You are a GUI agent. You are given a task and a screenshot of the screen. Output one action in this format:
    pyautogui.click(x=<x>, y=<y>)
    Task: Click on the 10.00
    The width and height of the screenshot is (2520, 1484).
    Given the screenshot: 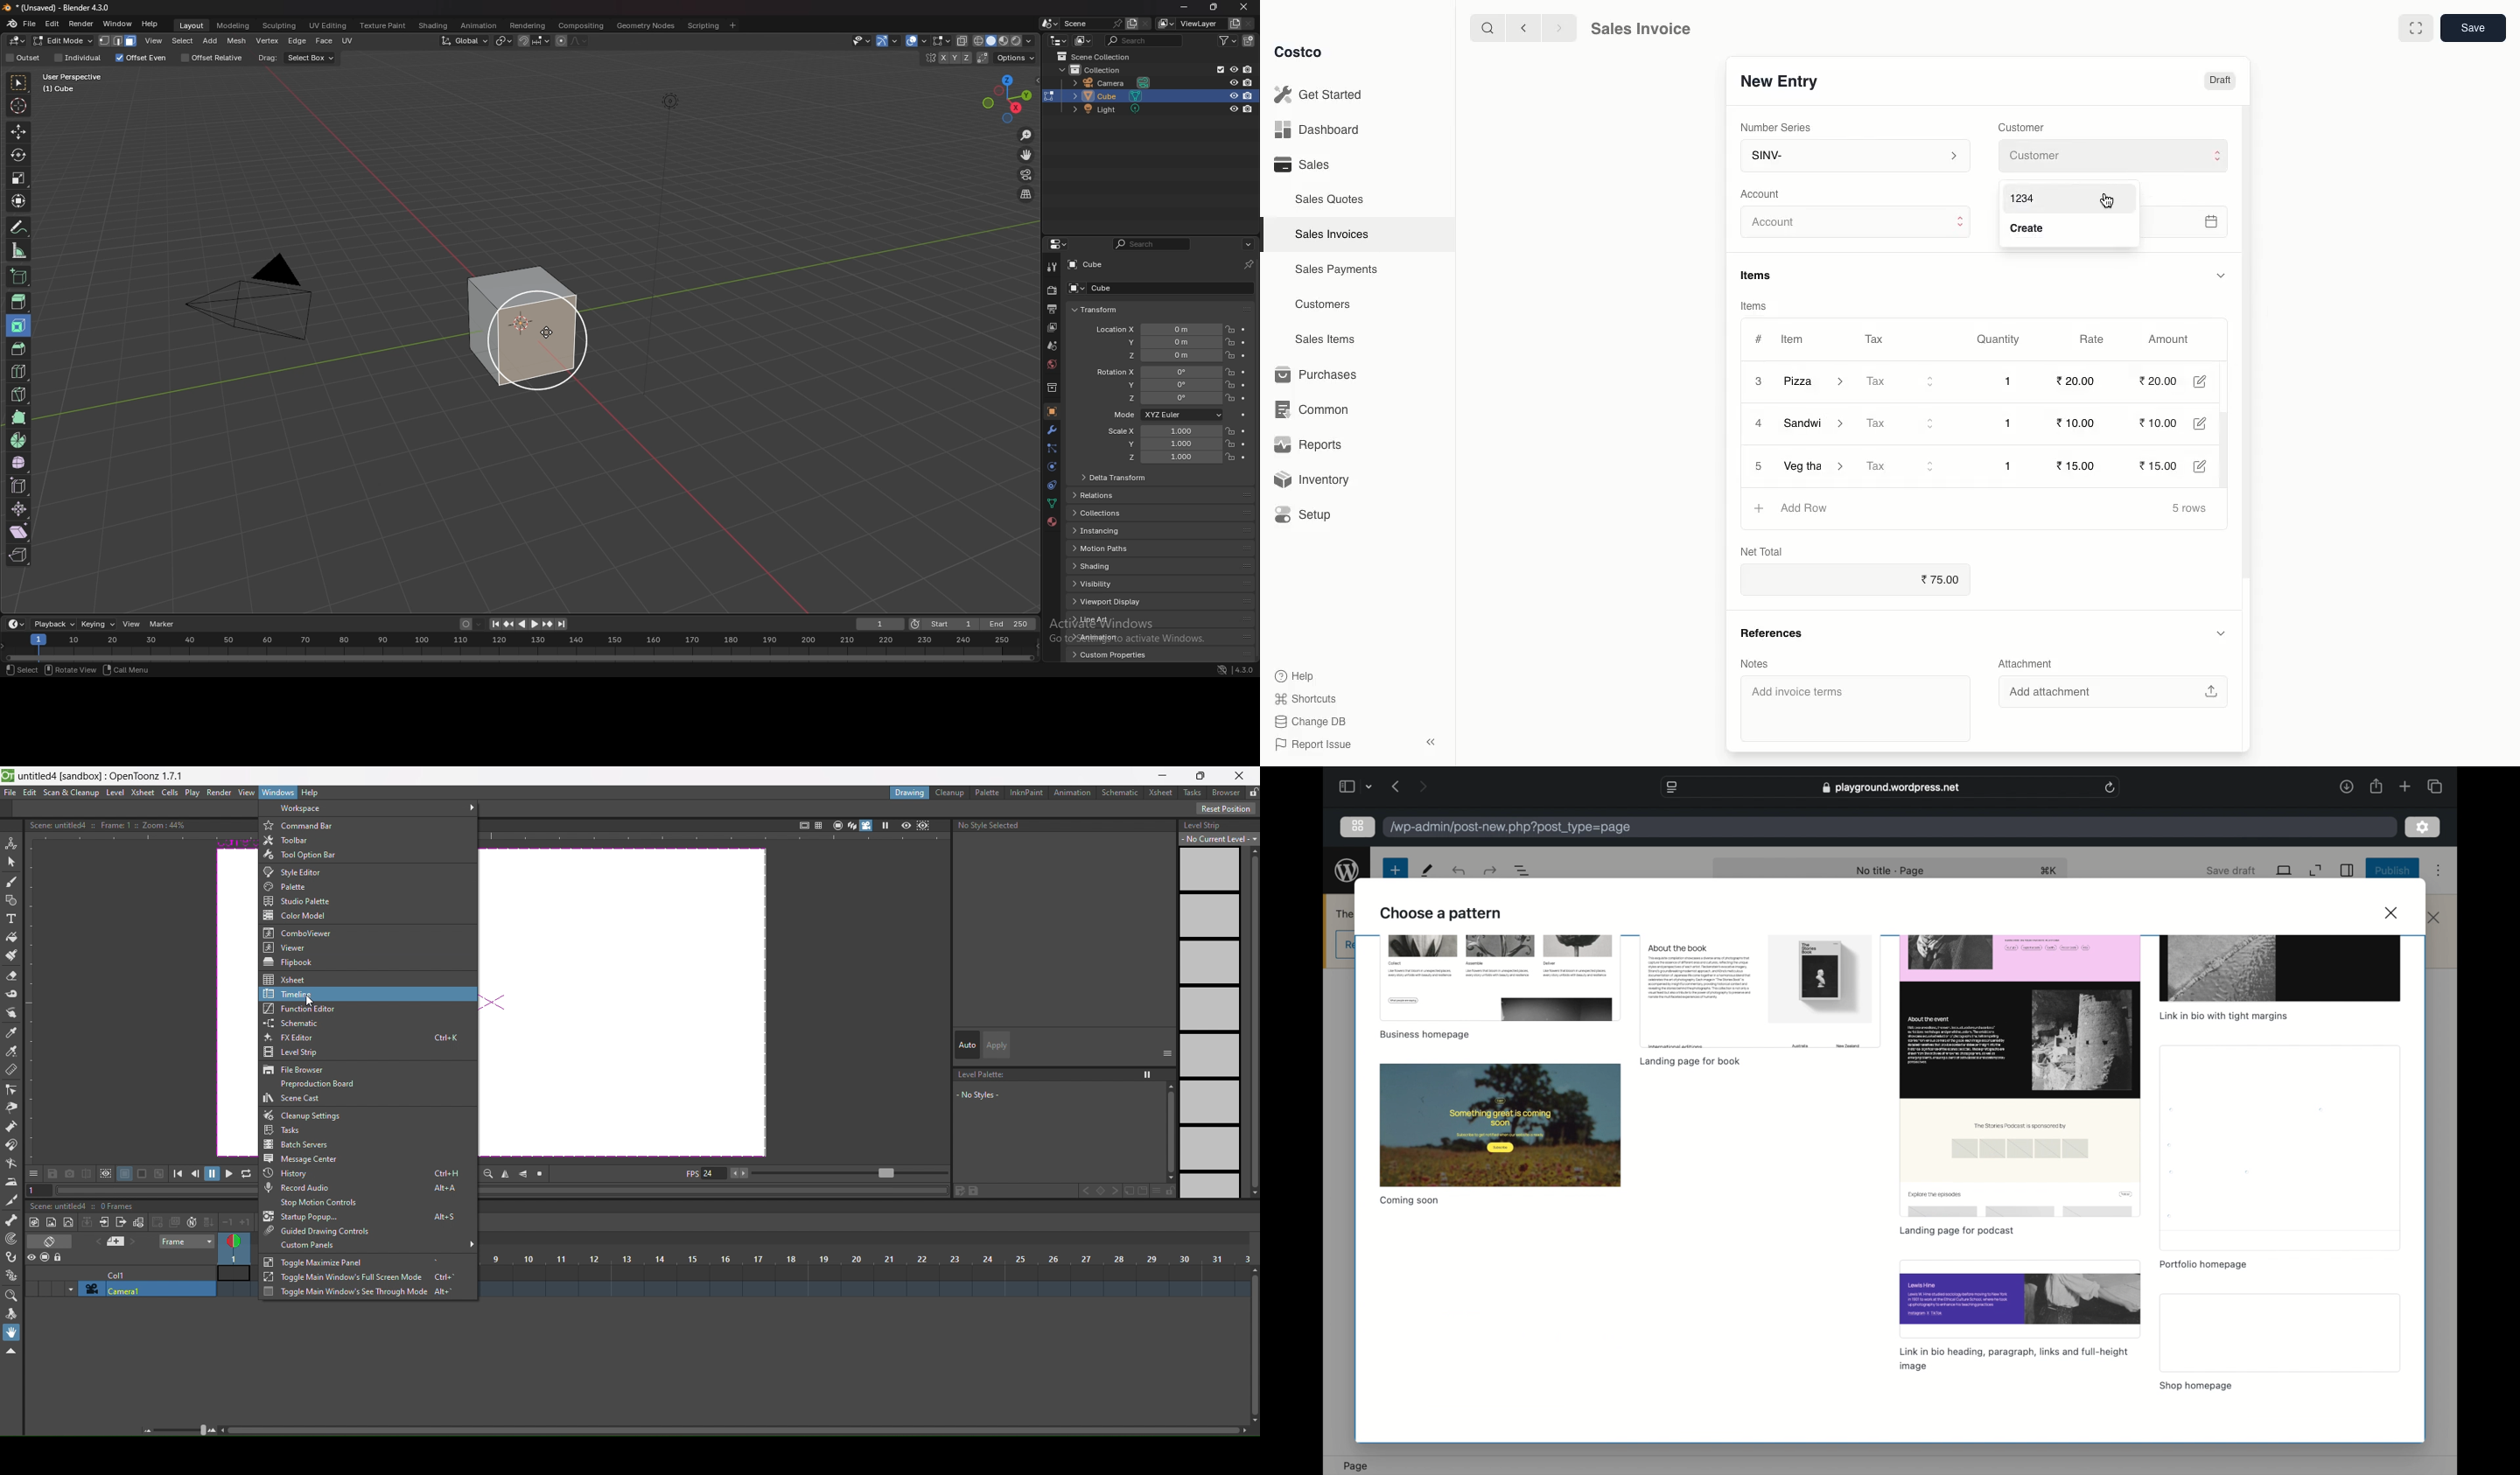 What is the action you would take?
    pyautogui.click(x=2074, y=423)
    